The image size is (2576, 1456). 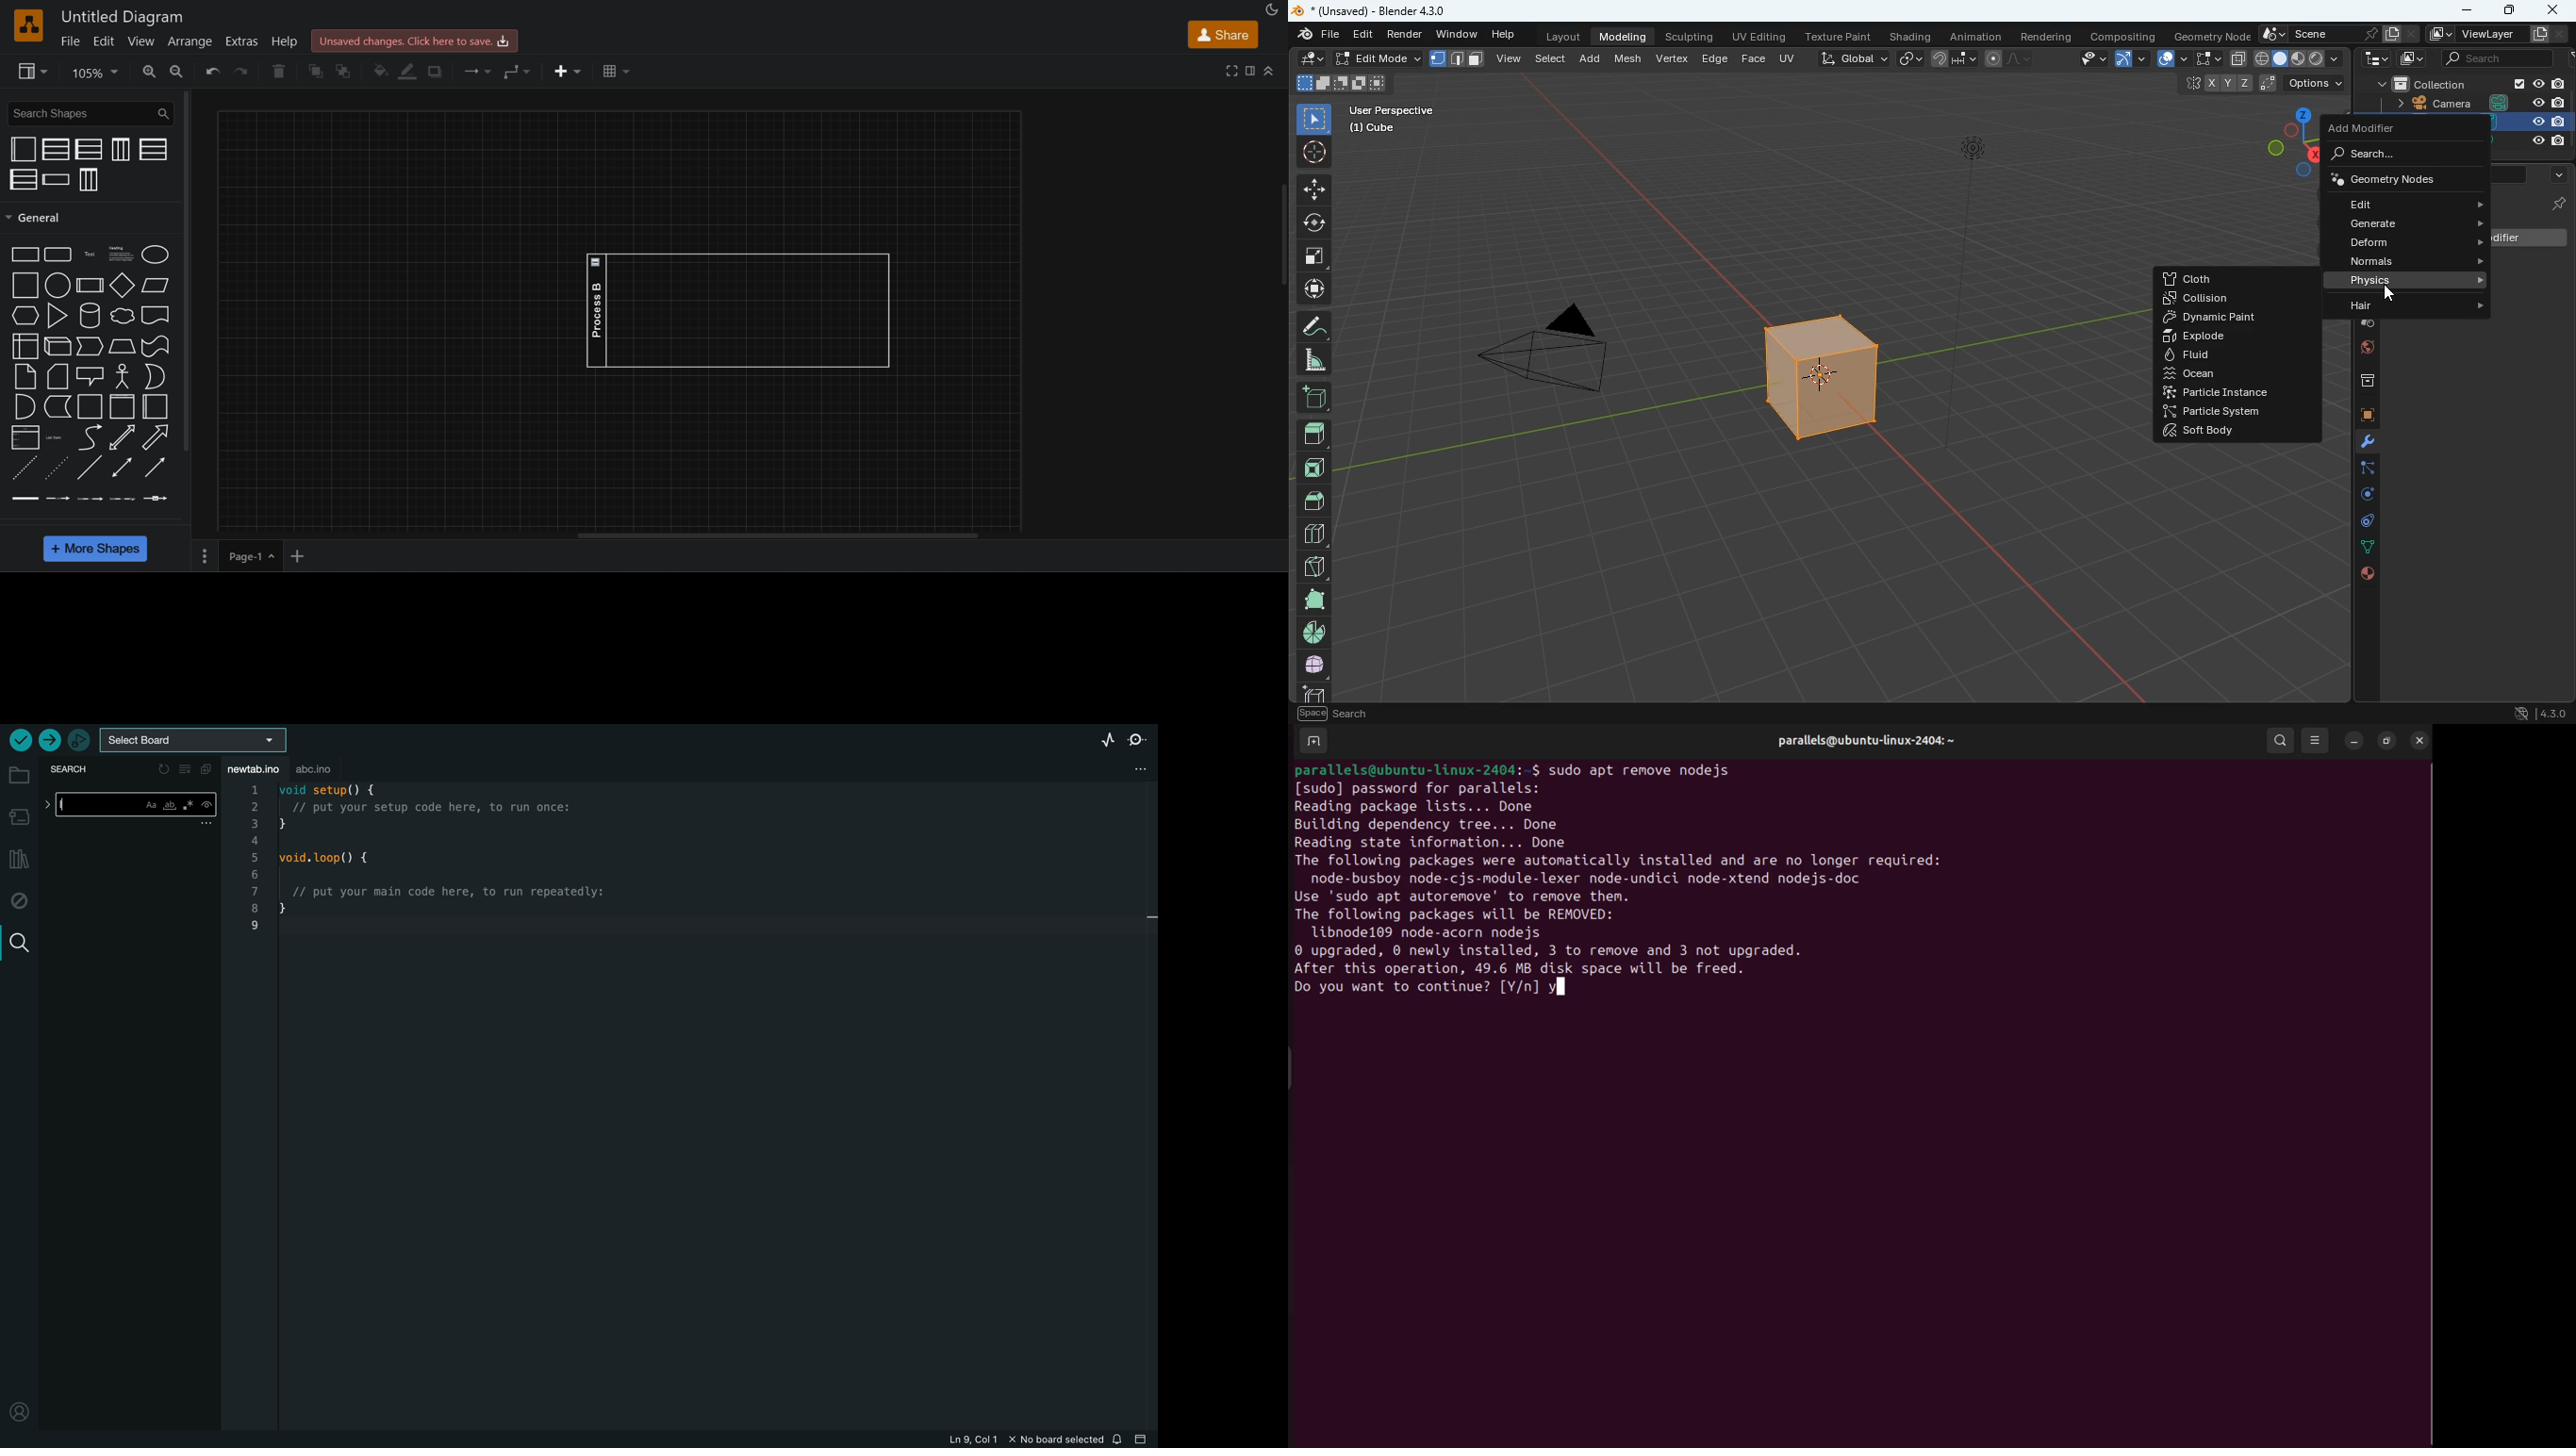 What do you see at coordinates (57, 500) in the screenshot?
I see `connector with label` at bounding box center [57, 500].